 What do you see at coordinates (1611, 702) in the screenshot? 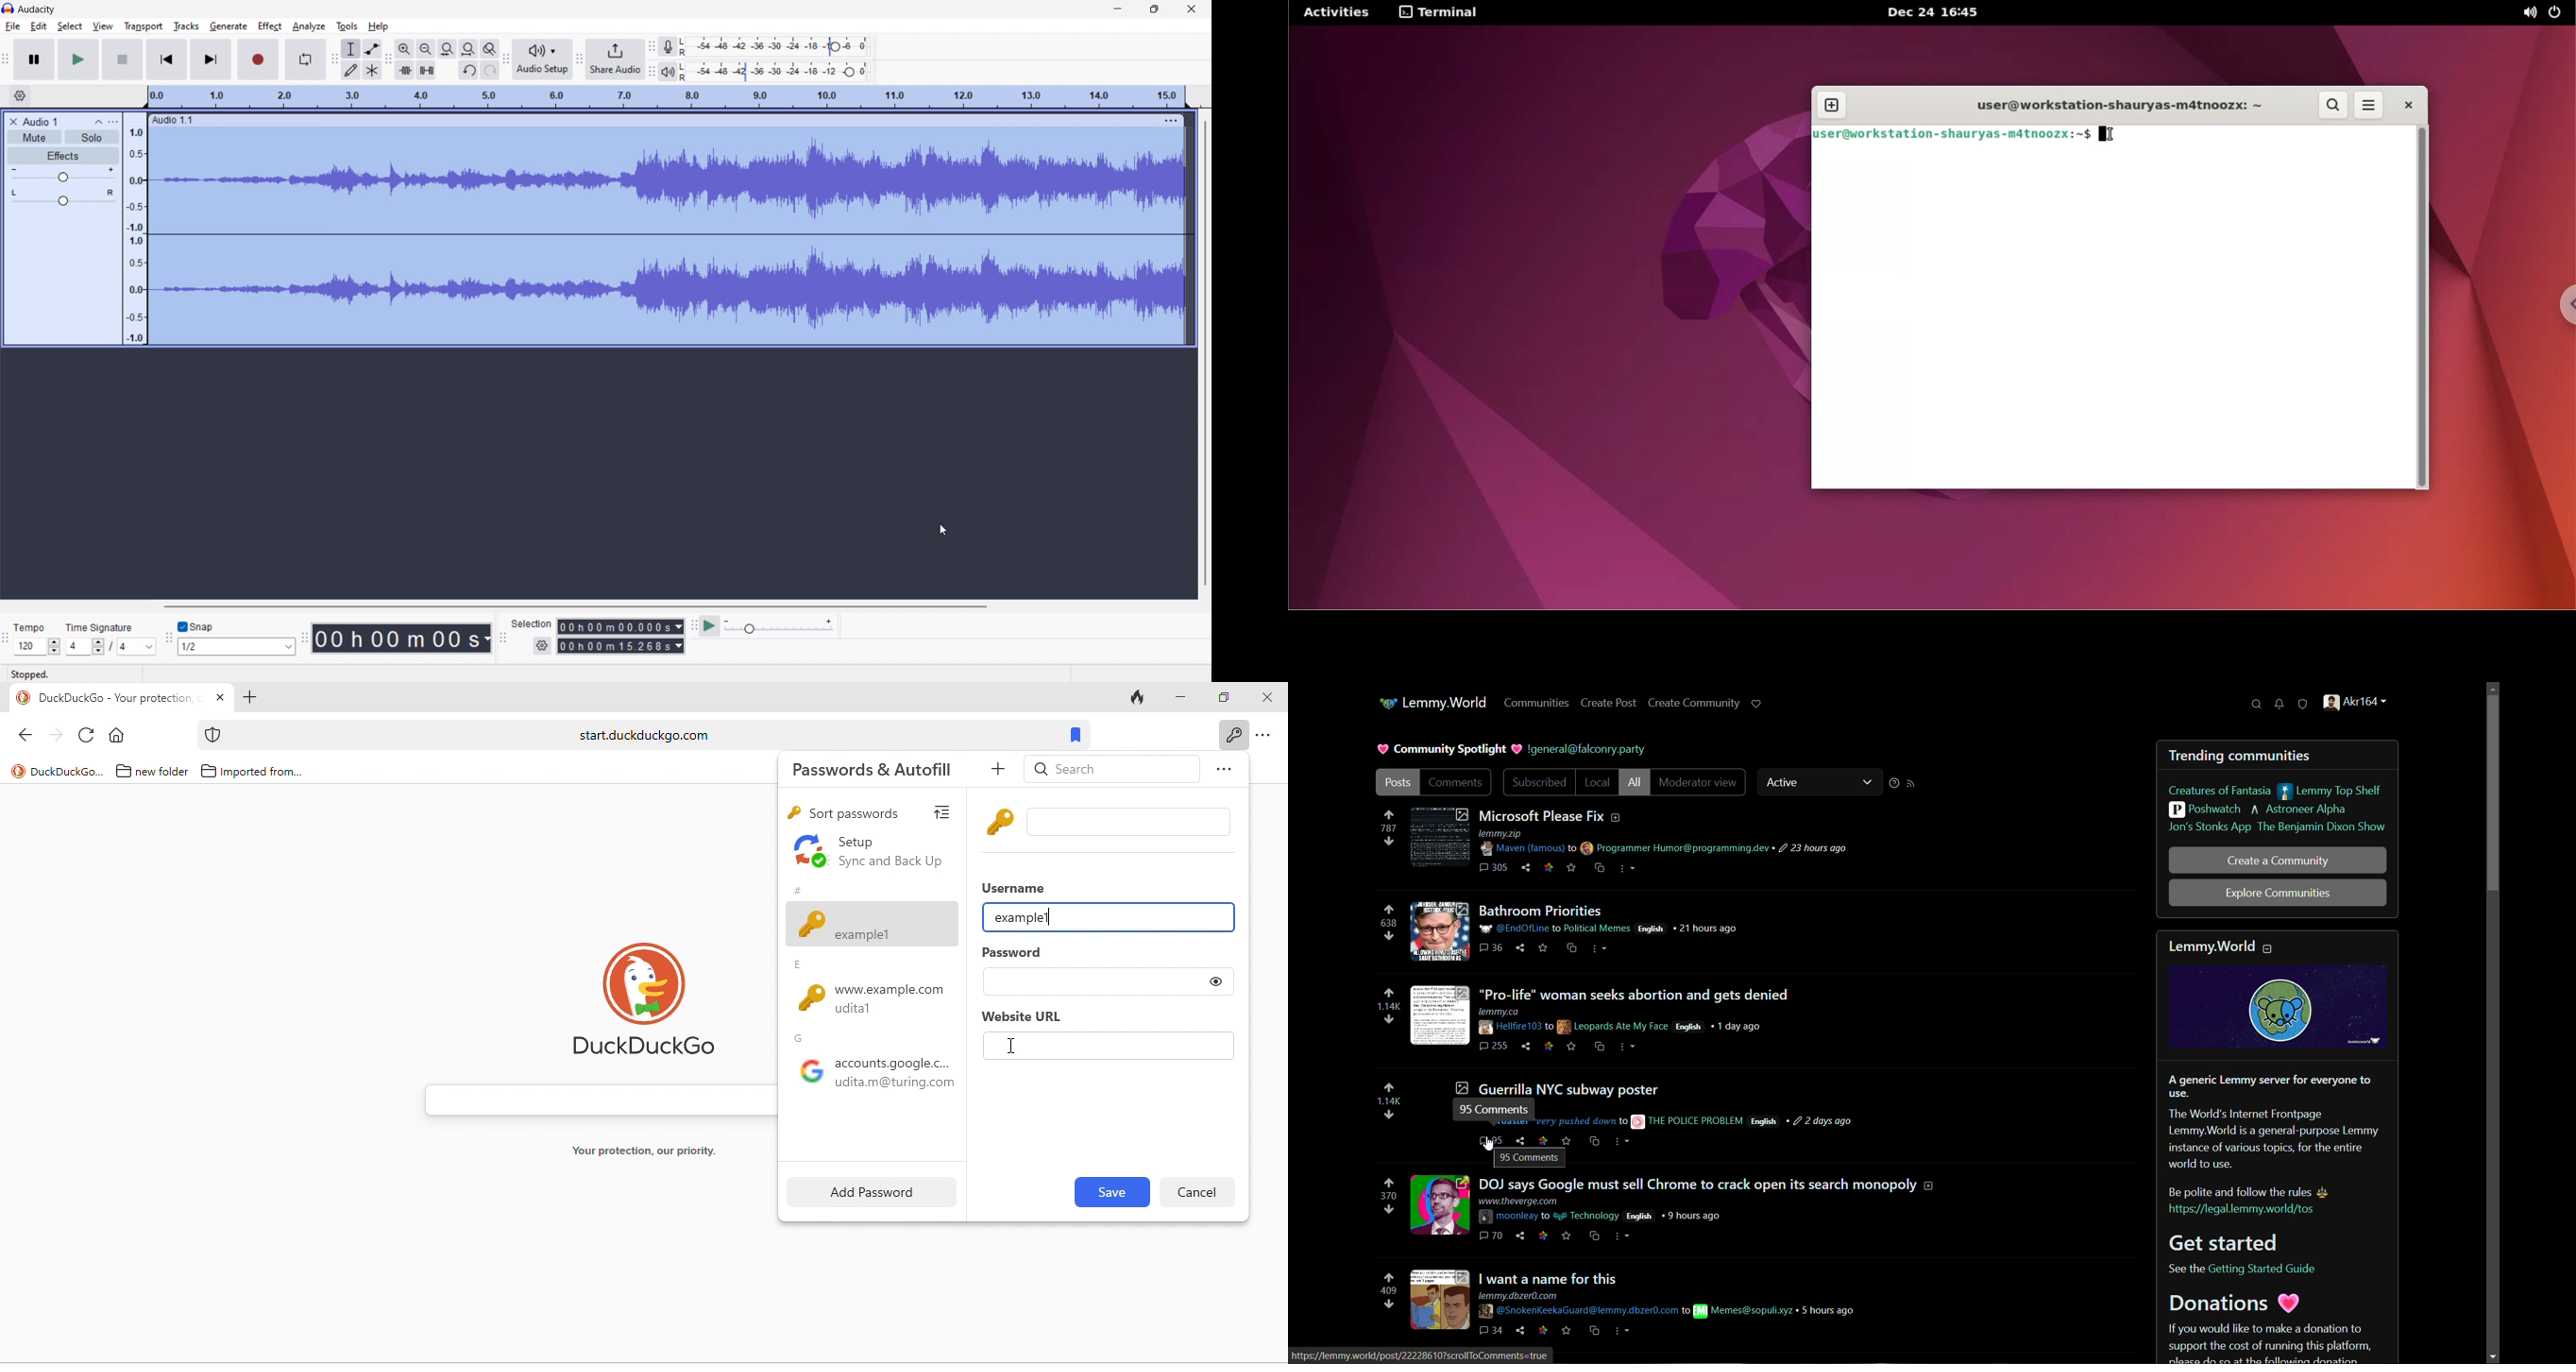
I see `create post` at bounding box center [1611, 702].